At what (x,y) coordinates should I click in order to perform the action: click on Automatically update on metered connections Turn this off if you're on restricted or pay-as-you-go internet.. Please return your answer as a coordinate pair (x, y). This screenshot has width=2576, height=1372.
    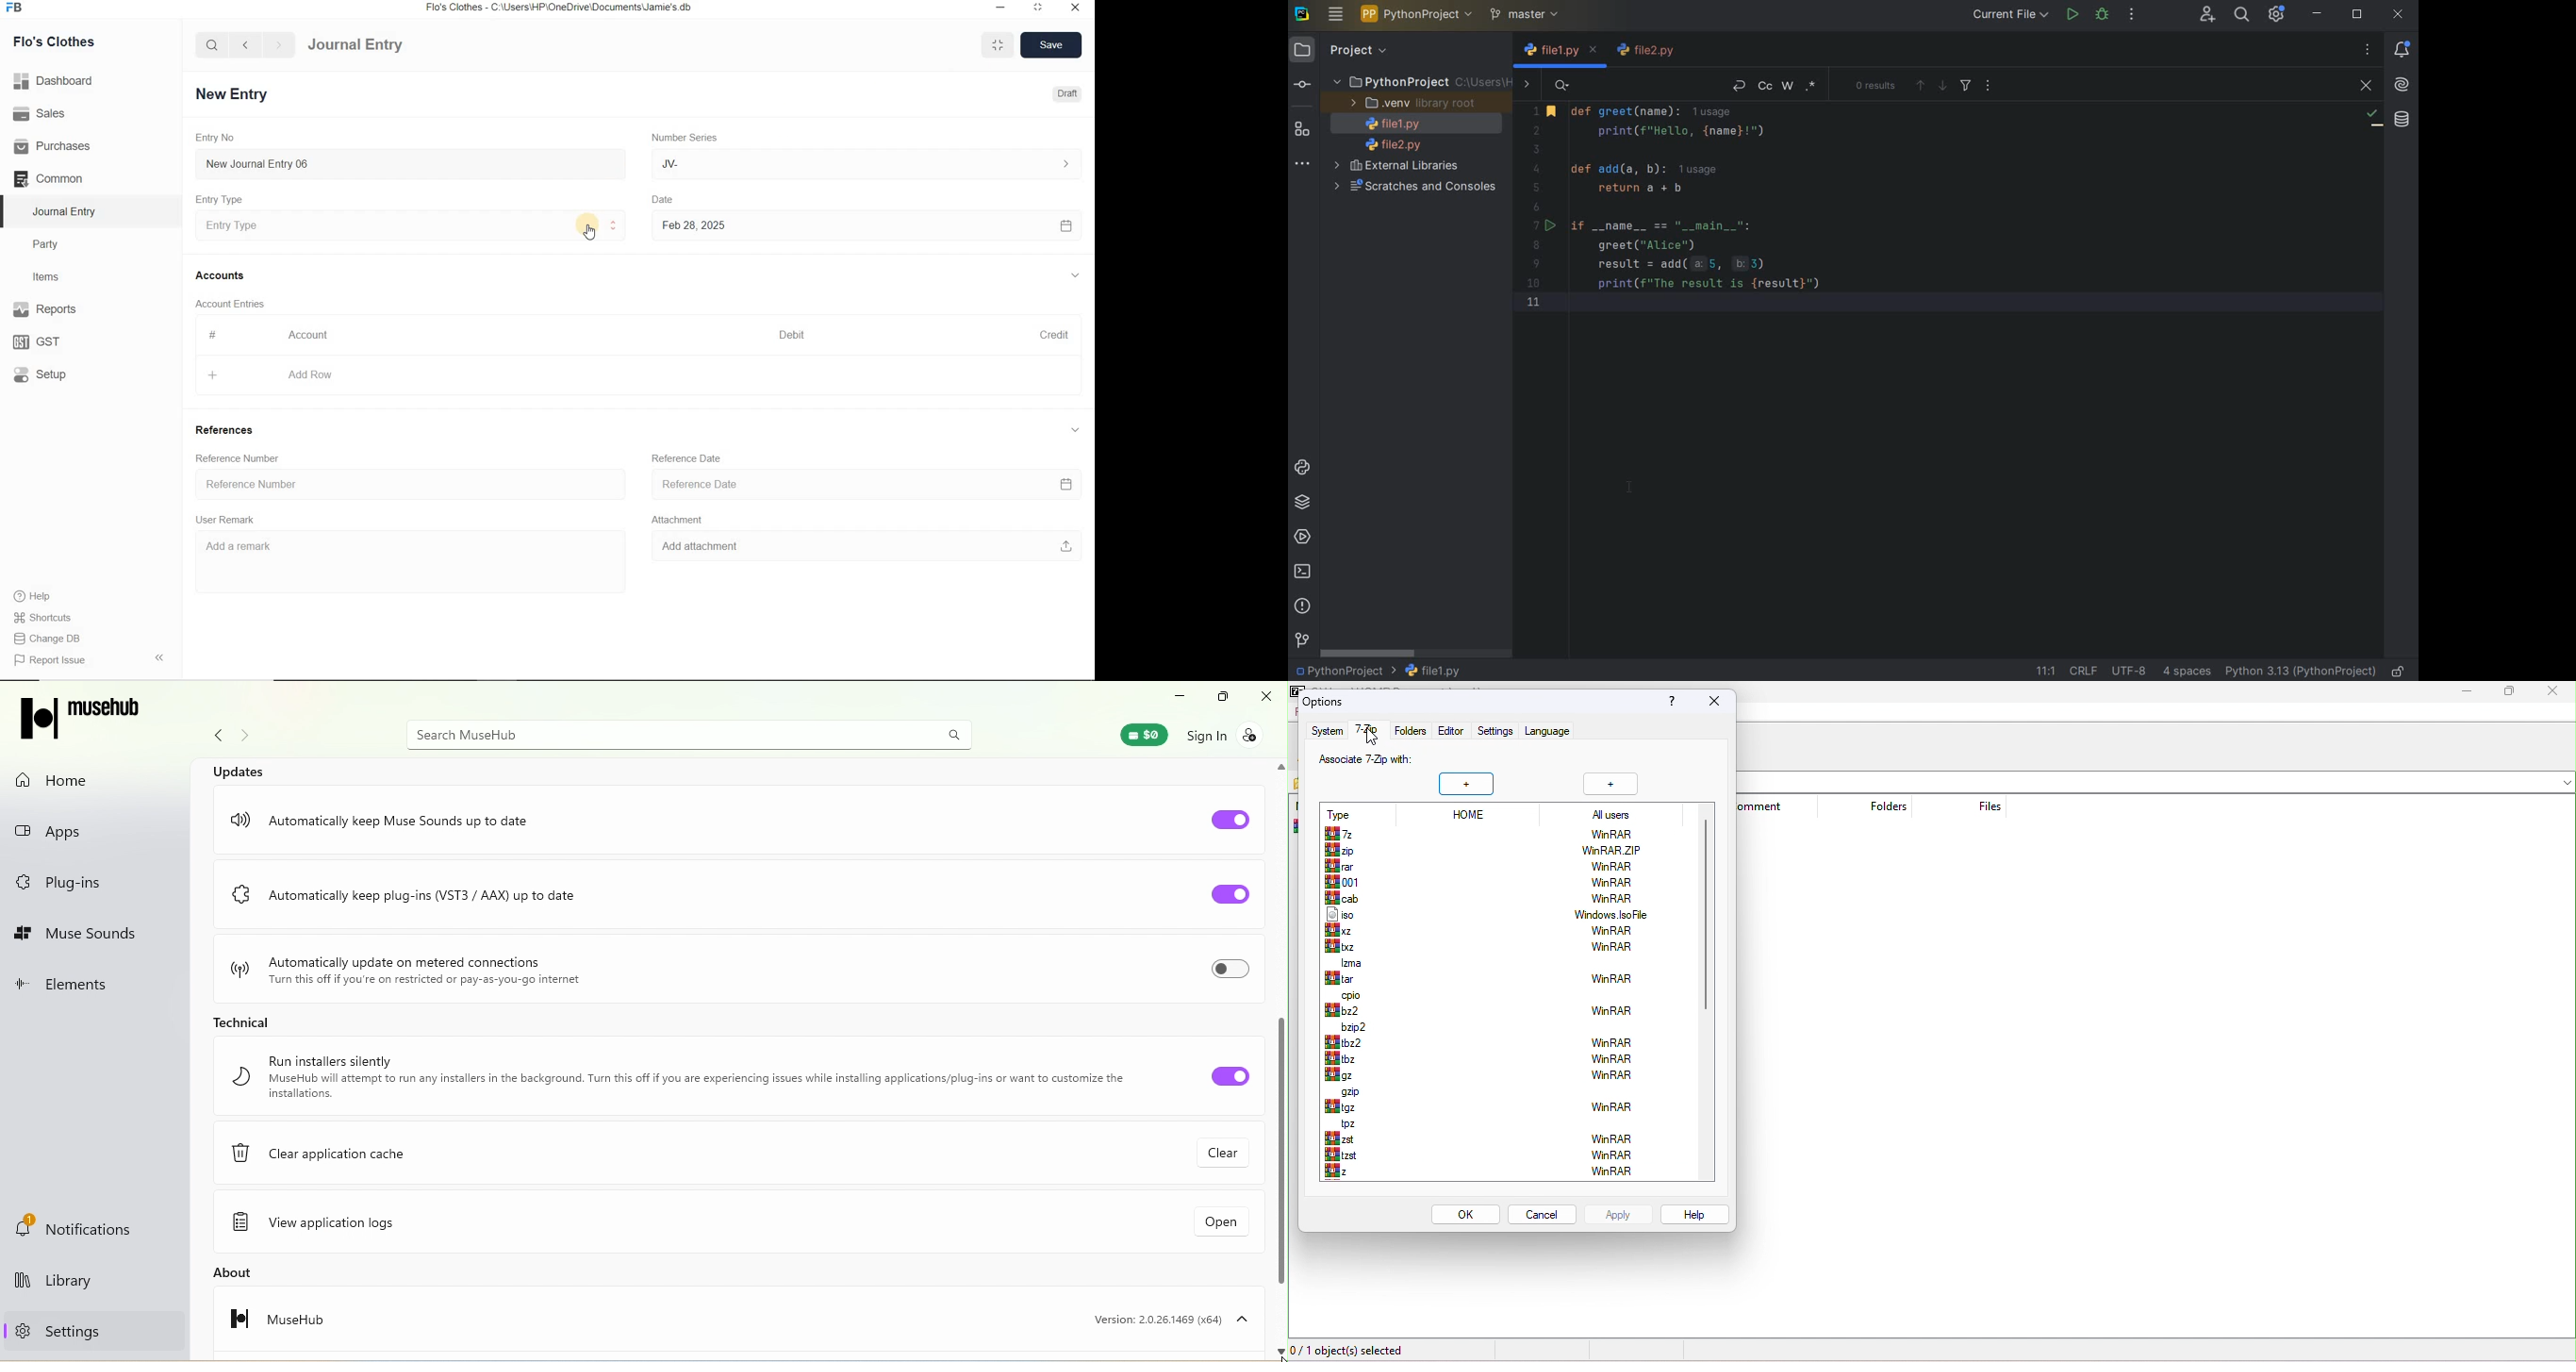
    Looking at the image, I should click on (405, 967).